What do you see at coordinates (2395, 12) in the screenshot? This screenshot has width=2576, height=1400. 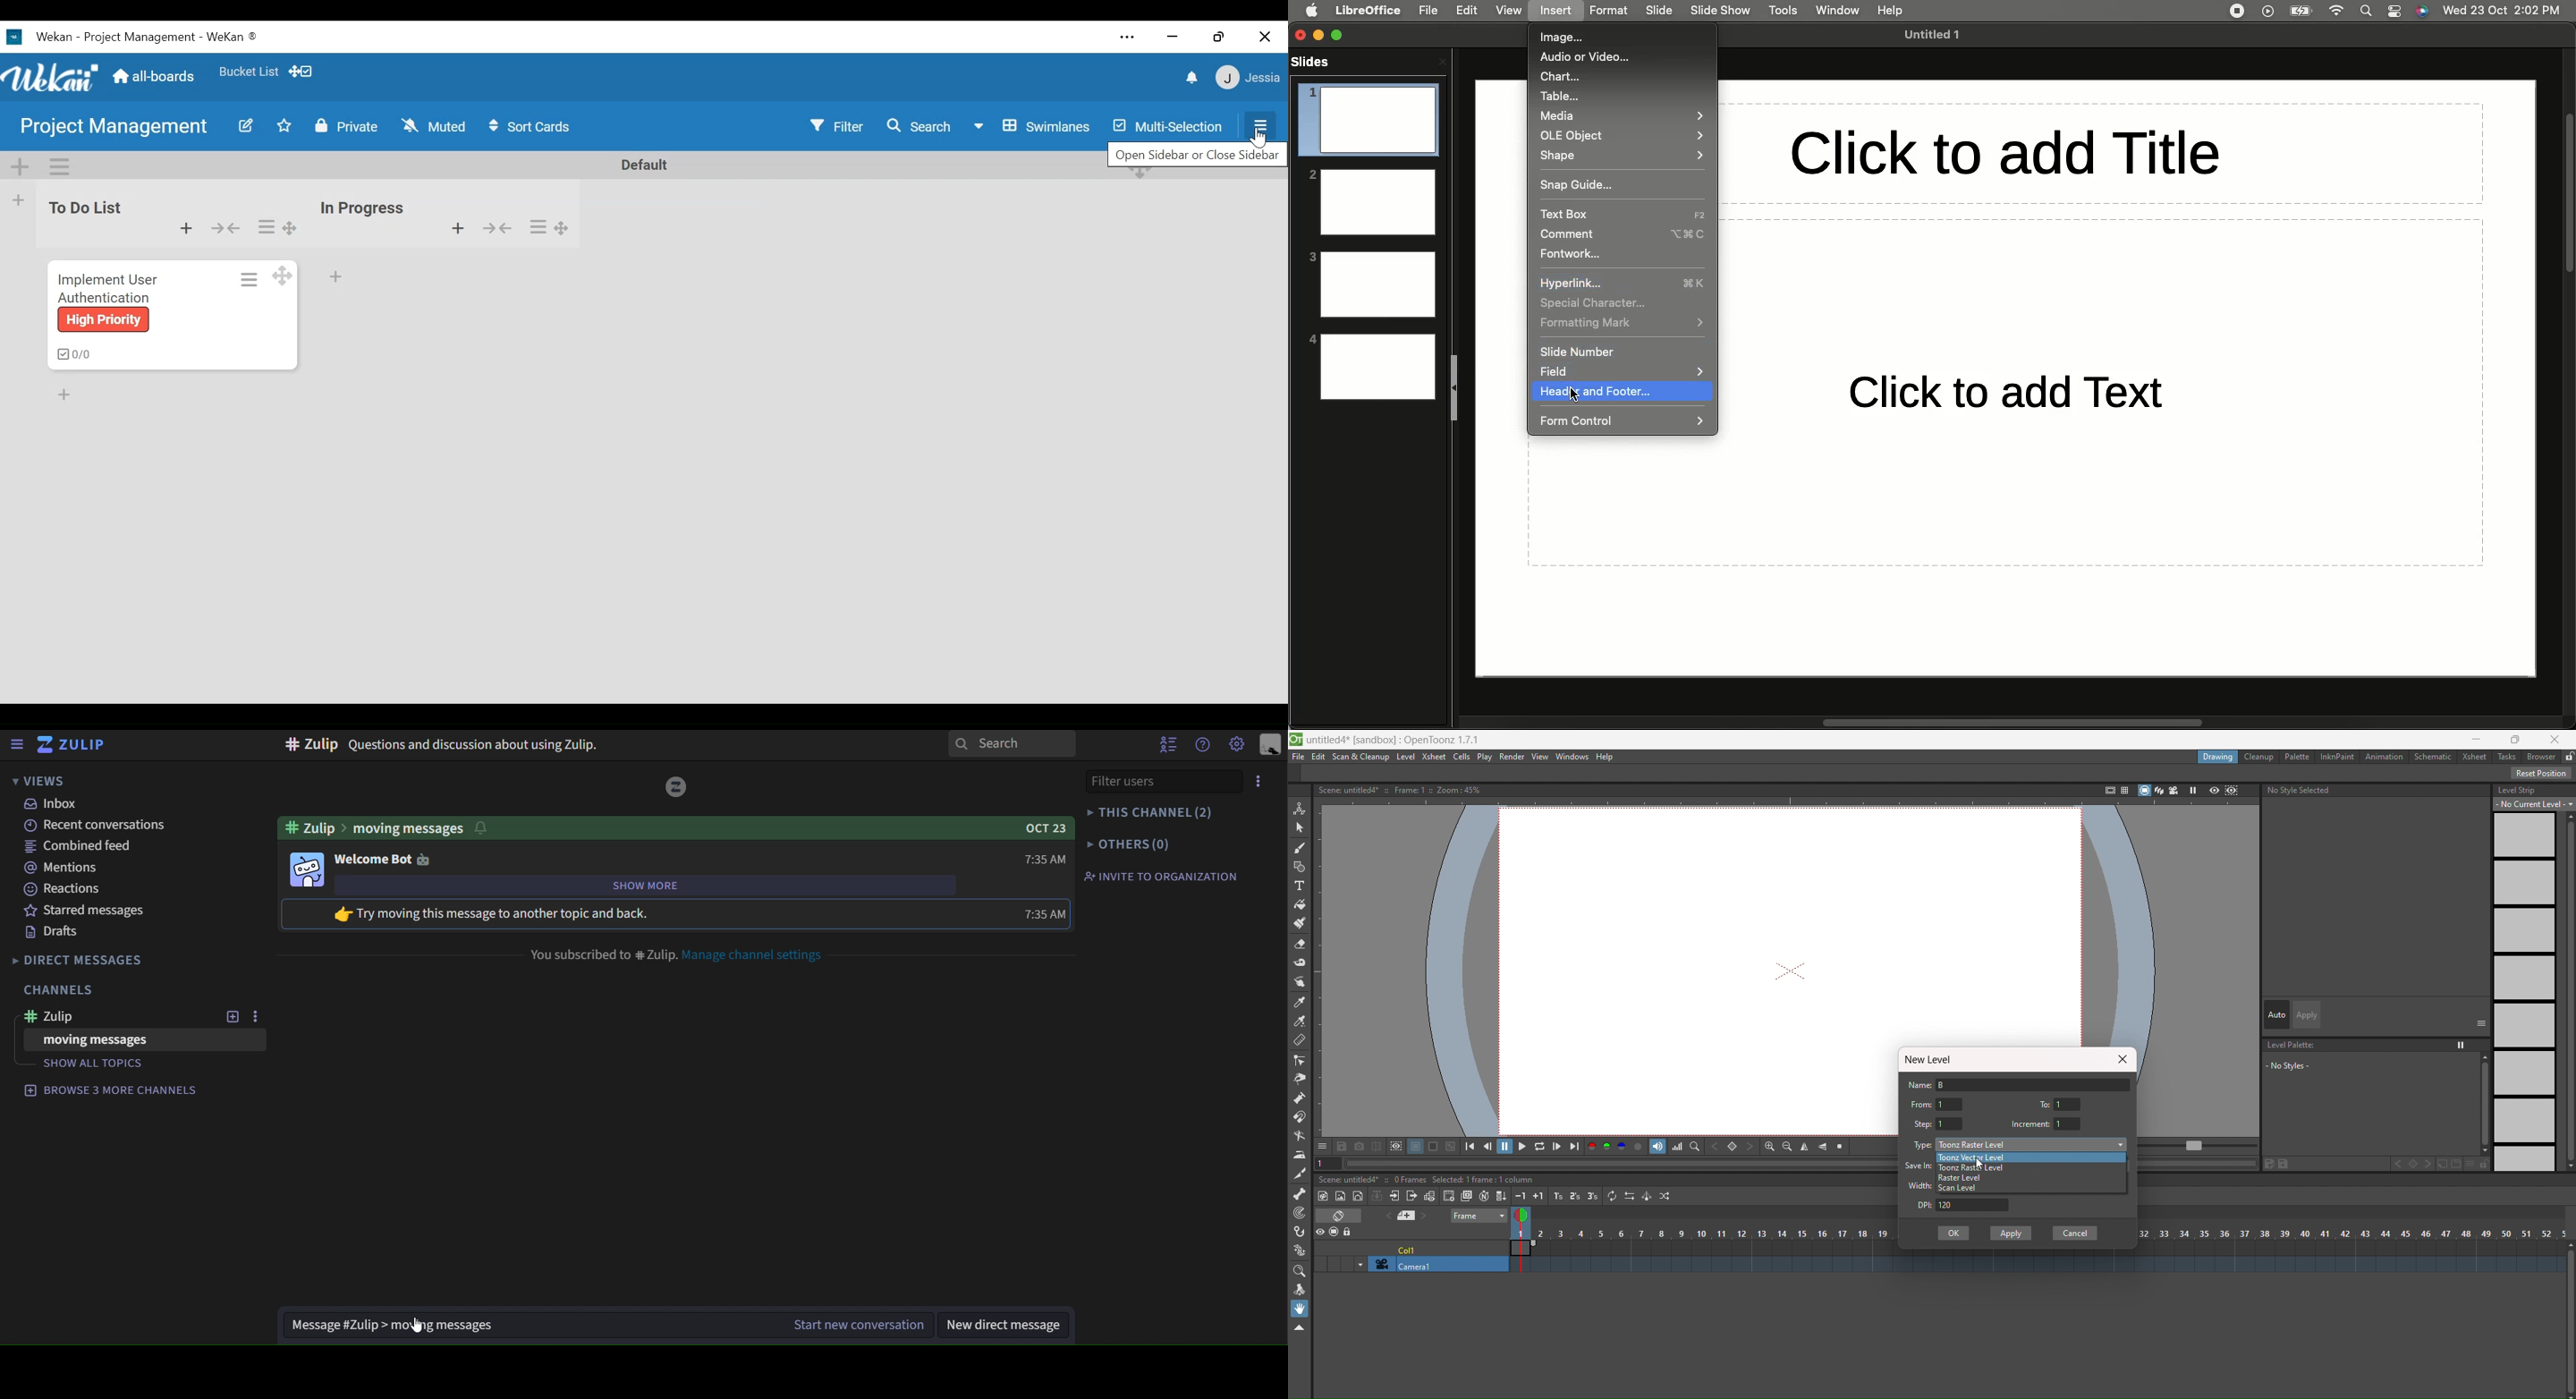 I see `Notification bar` at bounding box center [2395, 12].